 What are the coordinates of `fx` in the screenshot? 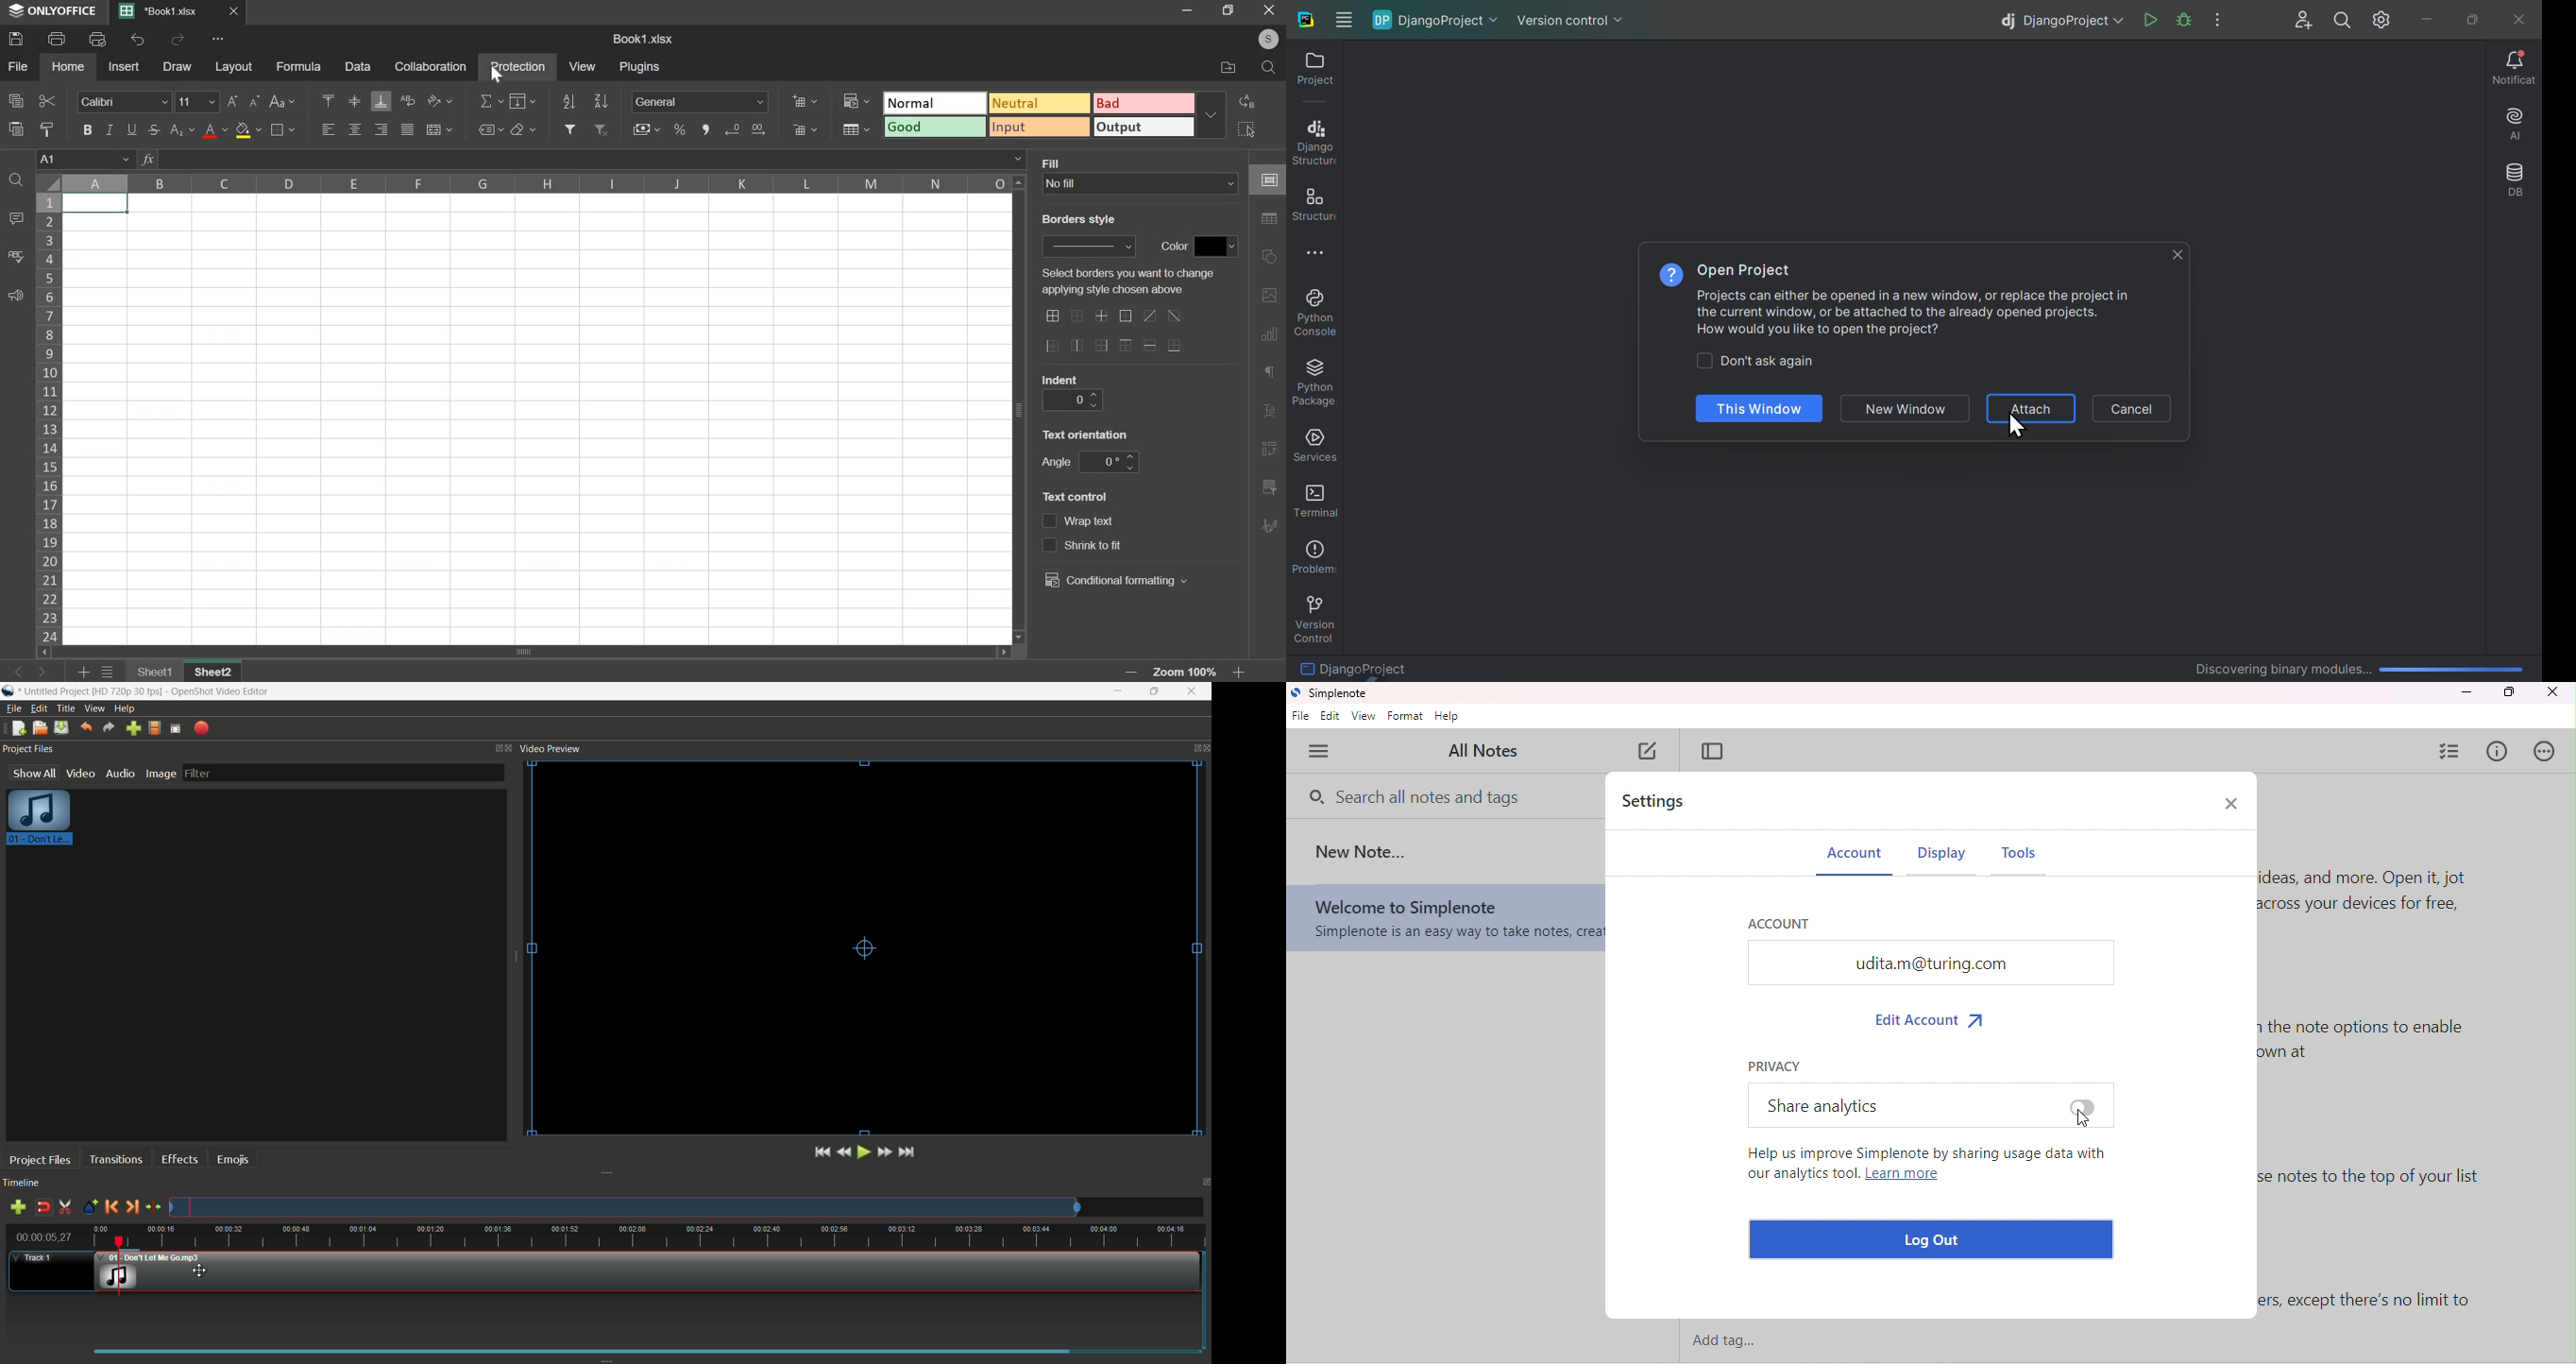 It's located at (148, 159).